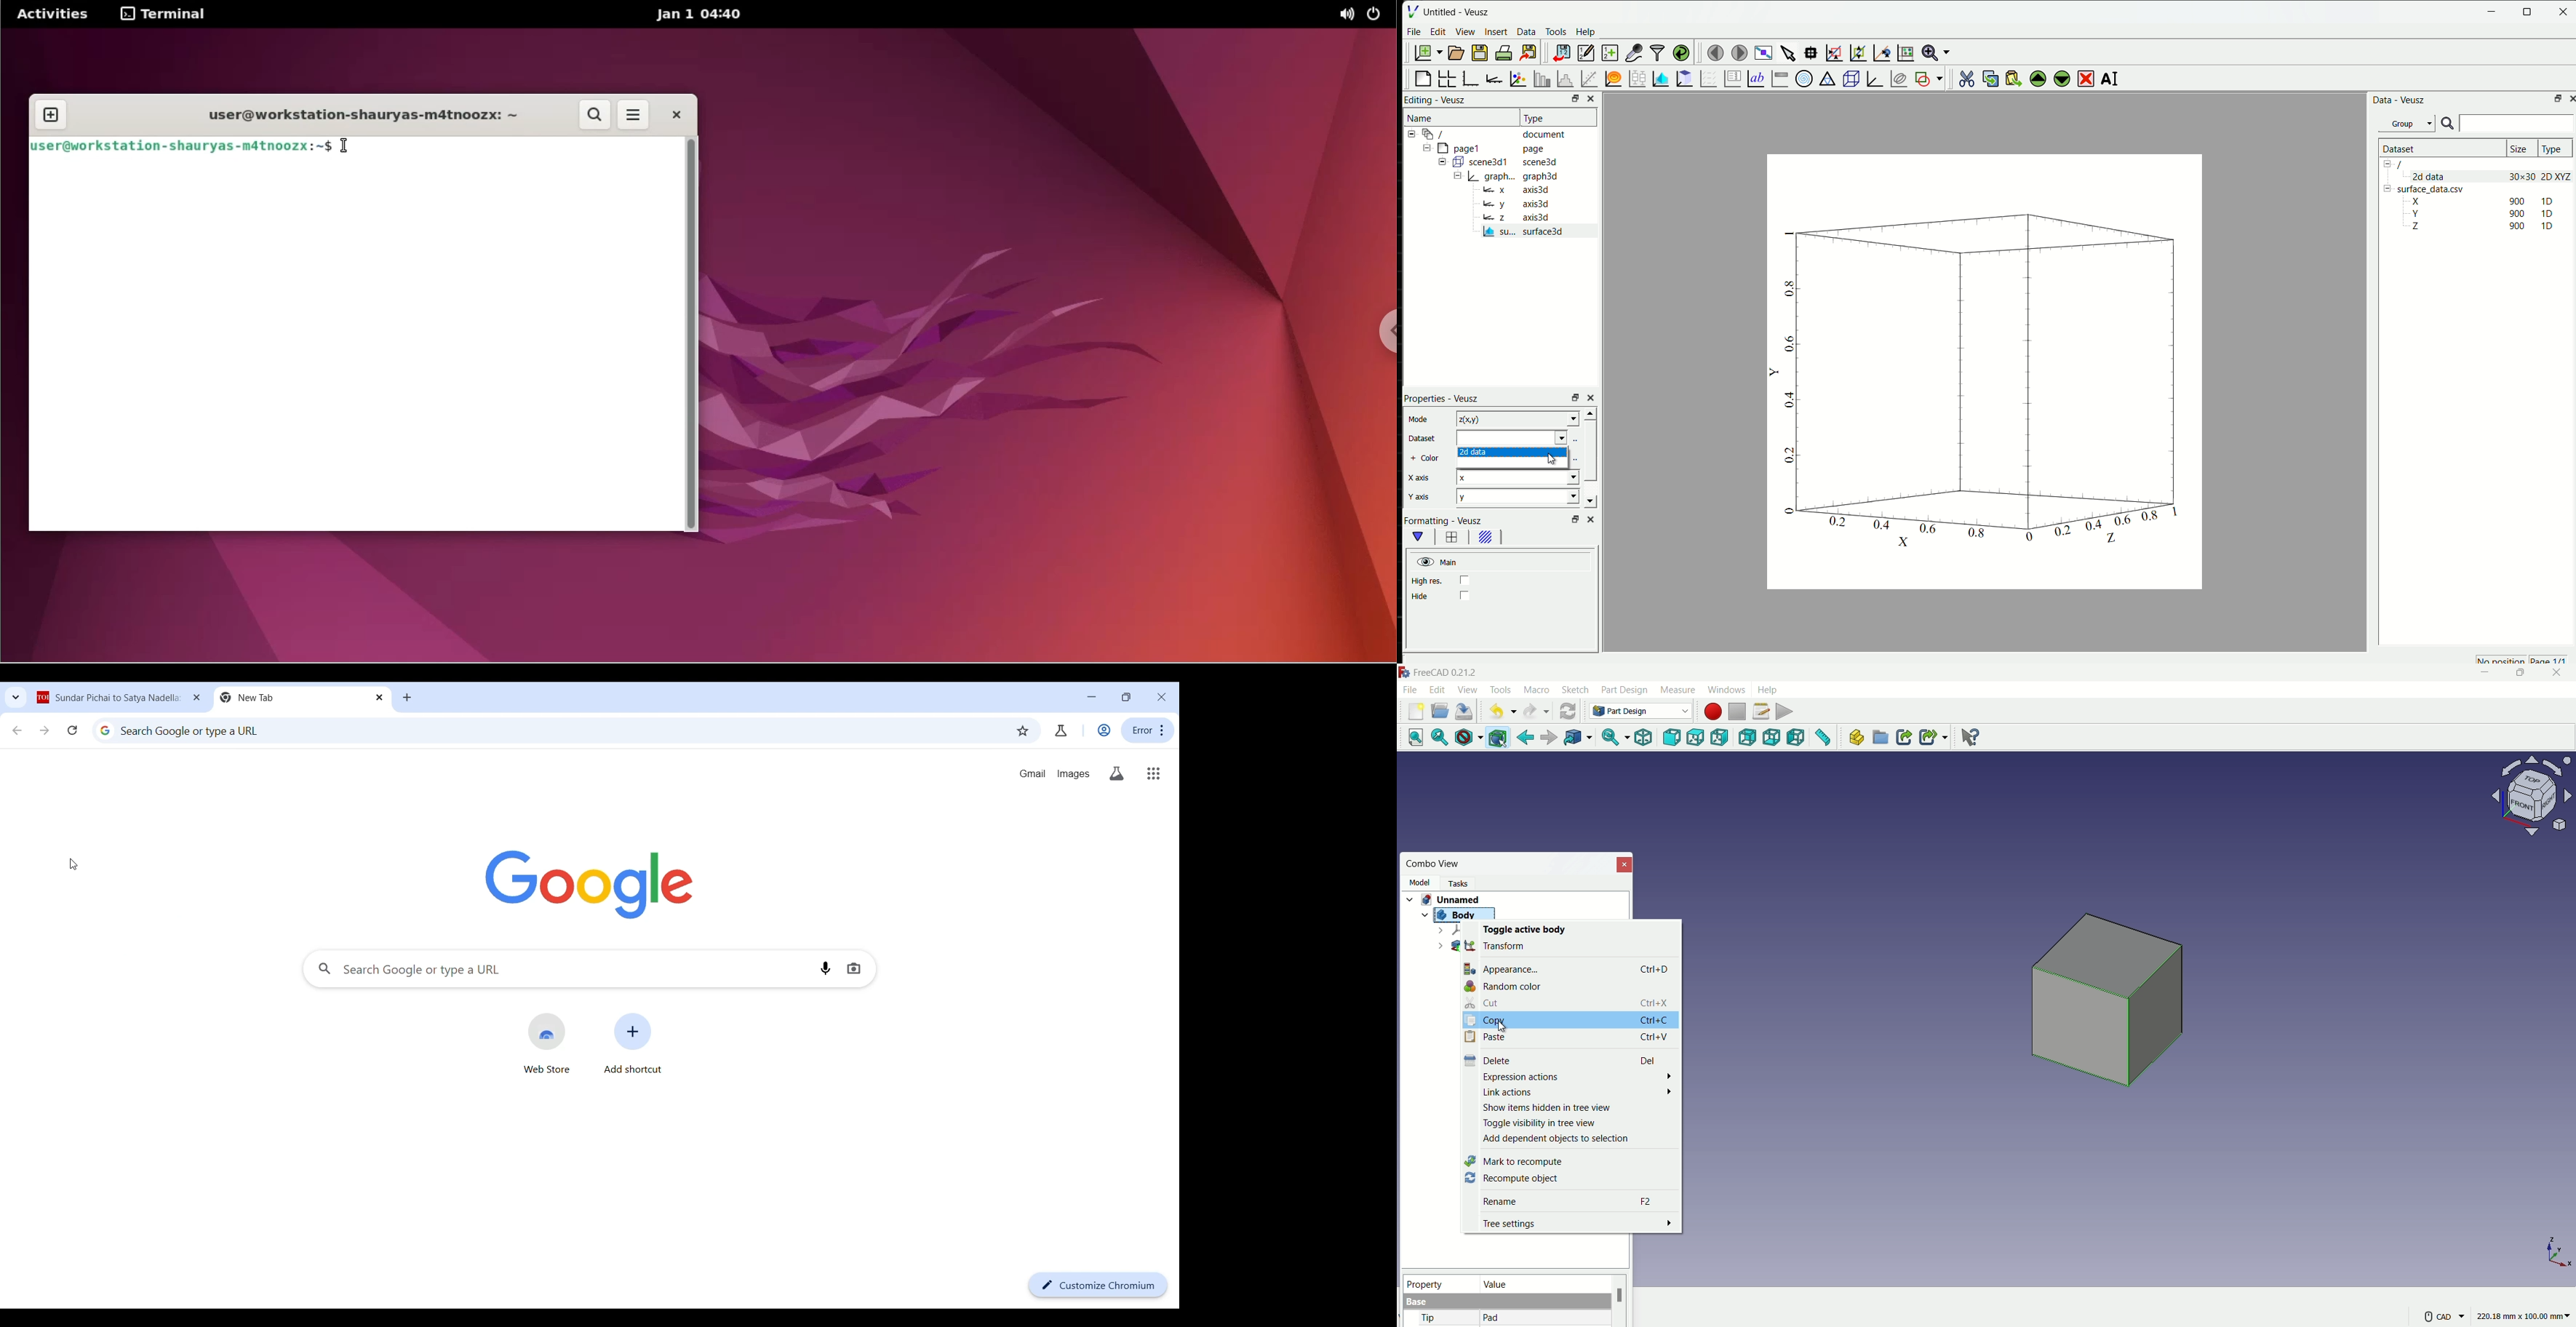 This screenshot has height=1344, width=2576. I want to click on Reload current page, so click(72, 730).